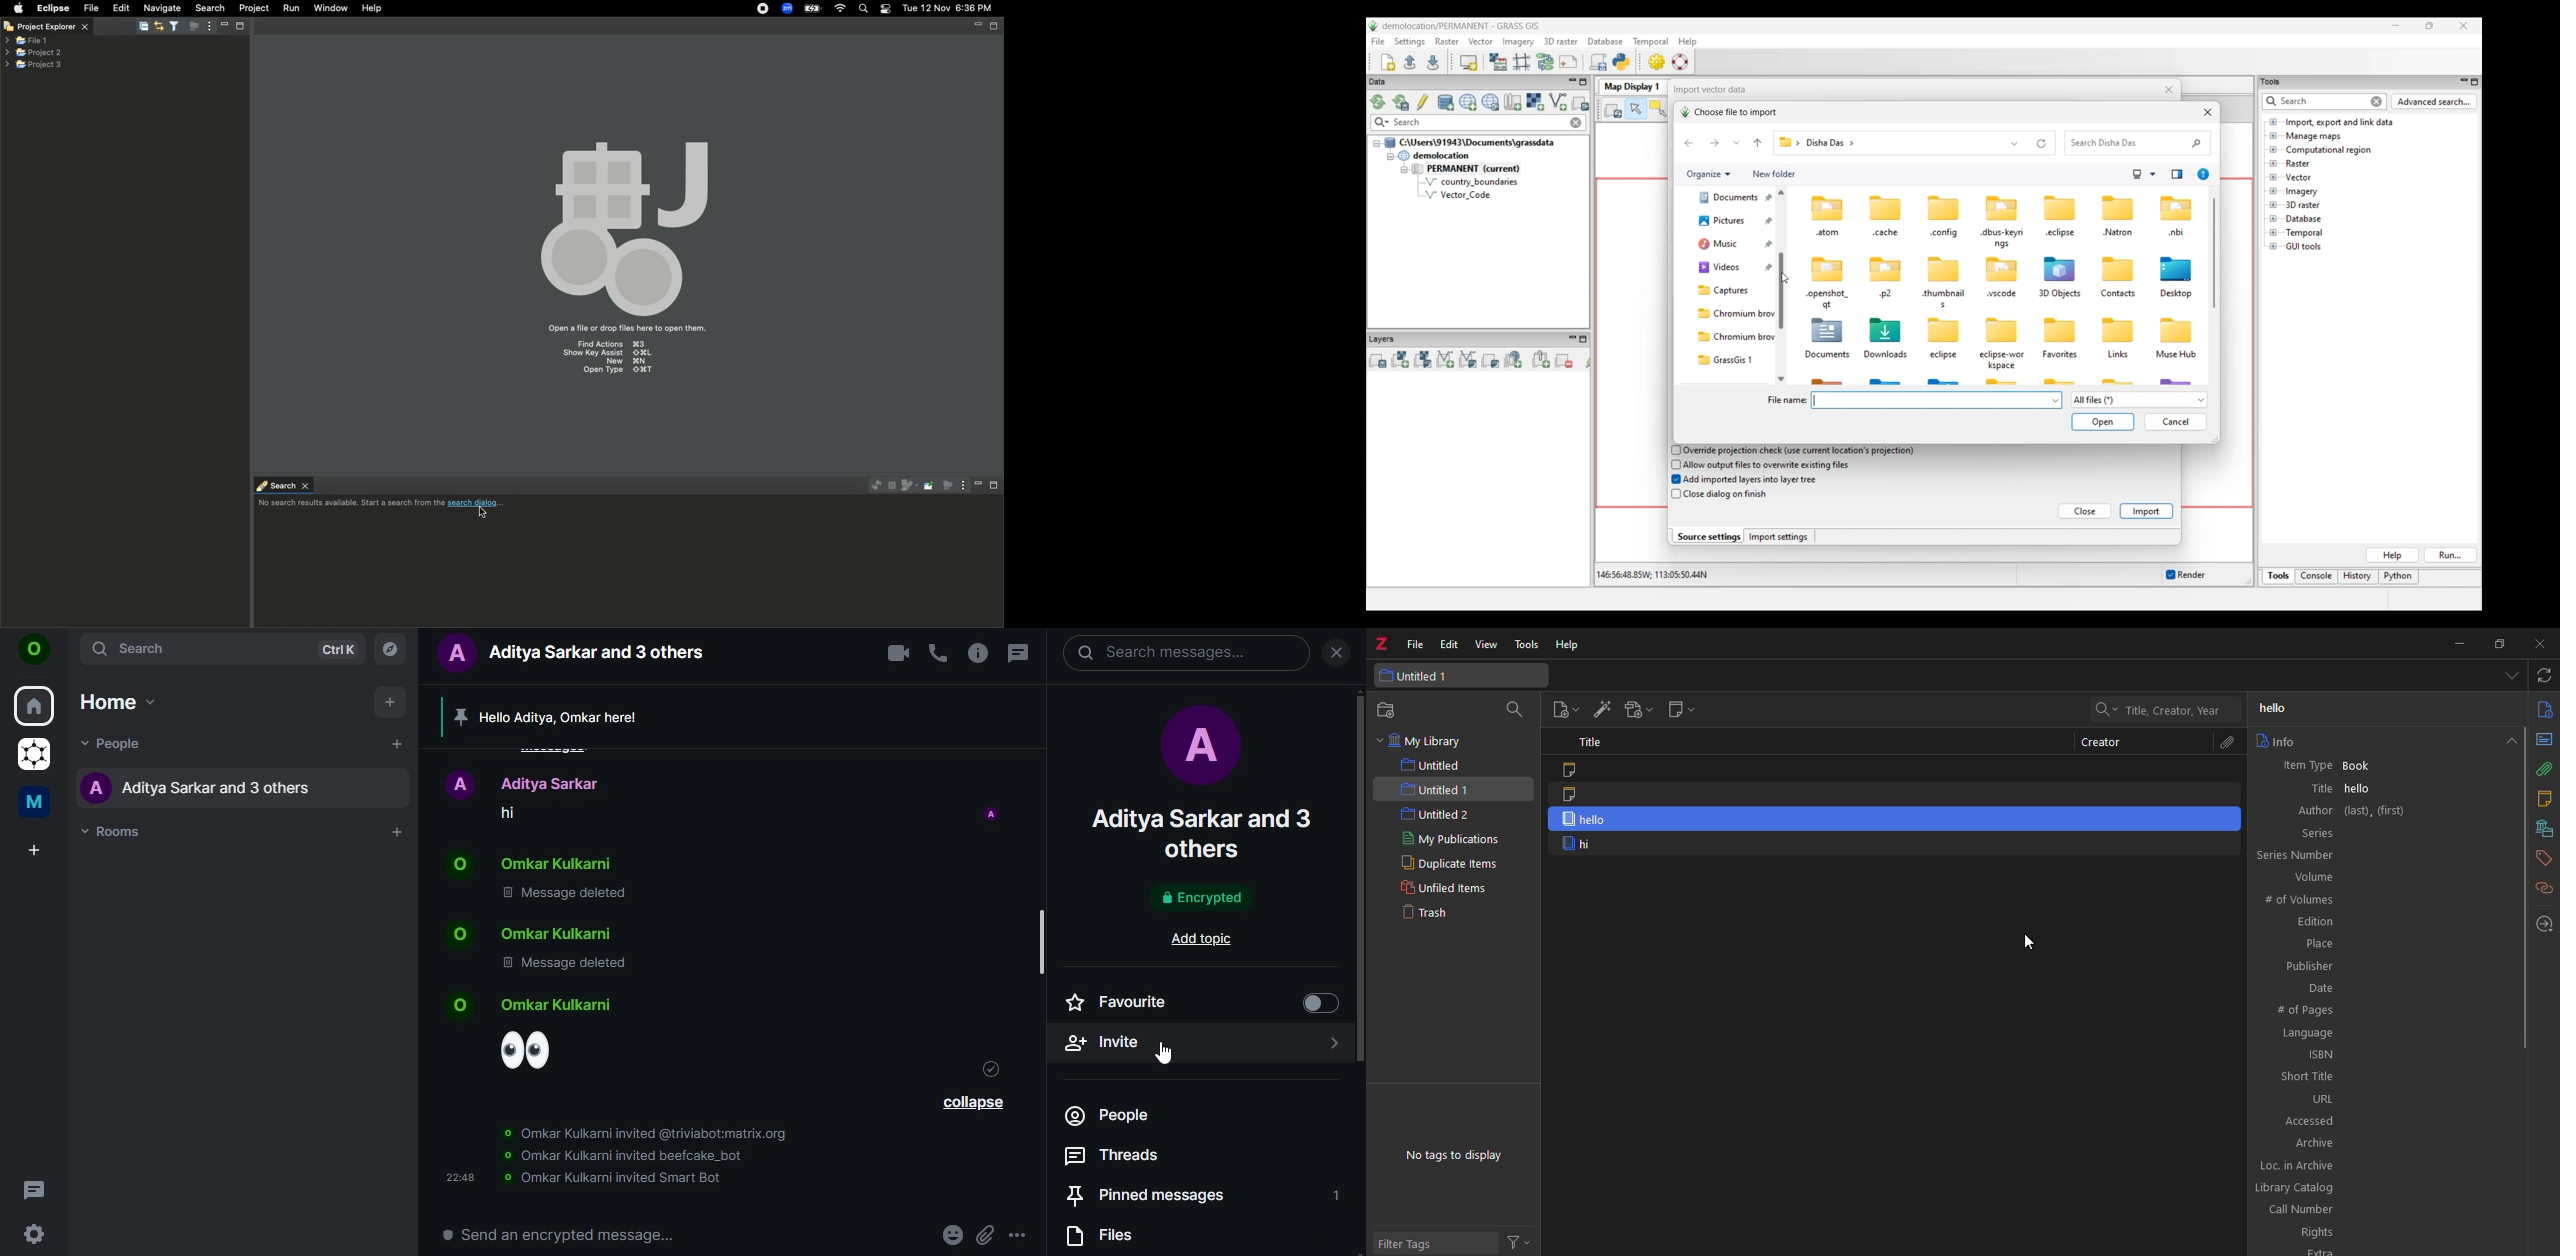  Describe the element at coordinates (540, 1034) in the screenshot. I see `emoji` at that location.